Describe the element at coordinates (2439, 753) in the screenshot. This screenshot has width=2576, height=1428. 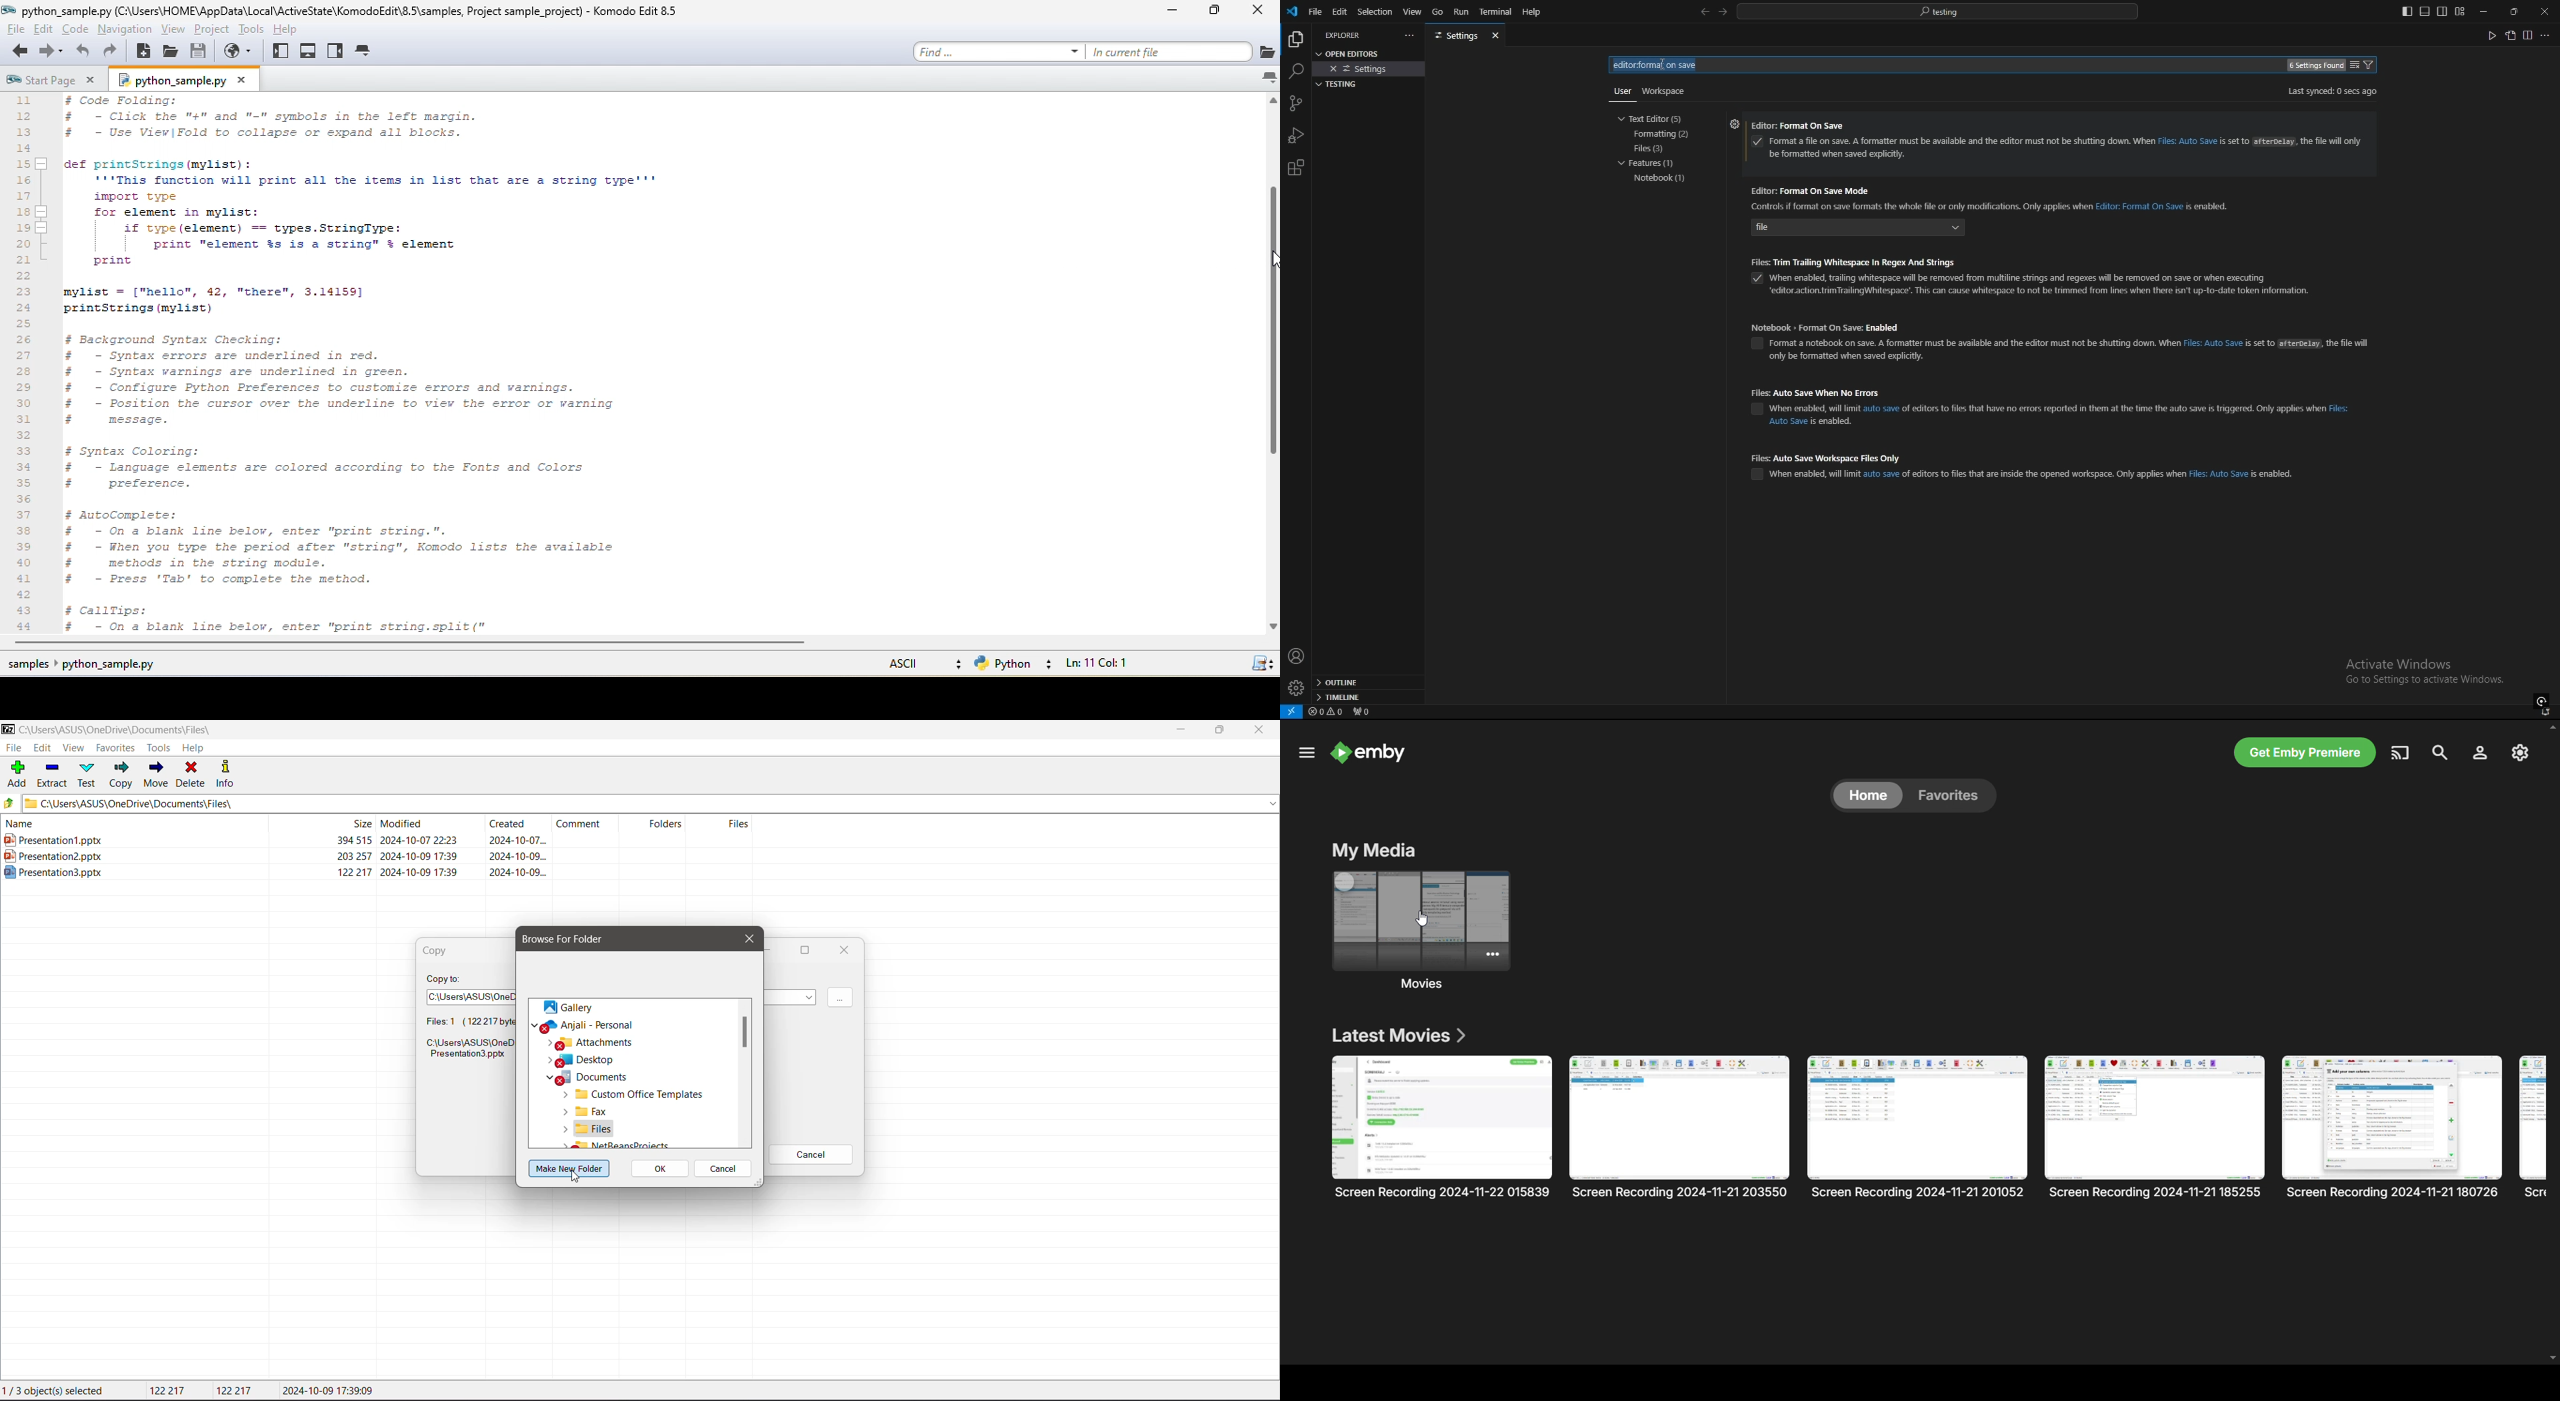
I see `search` at that location.